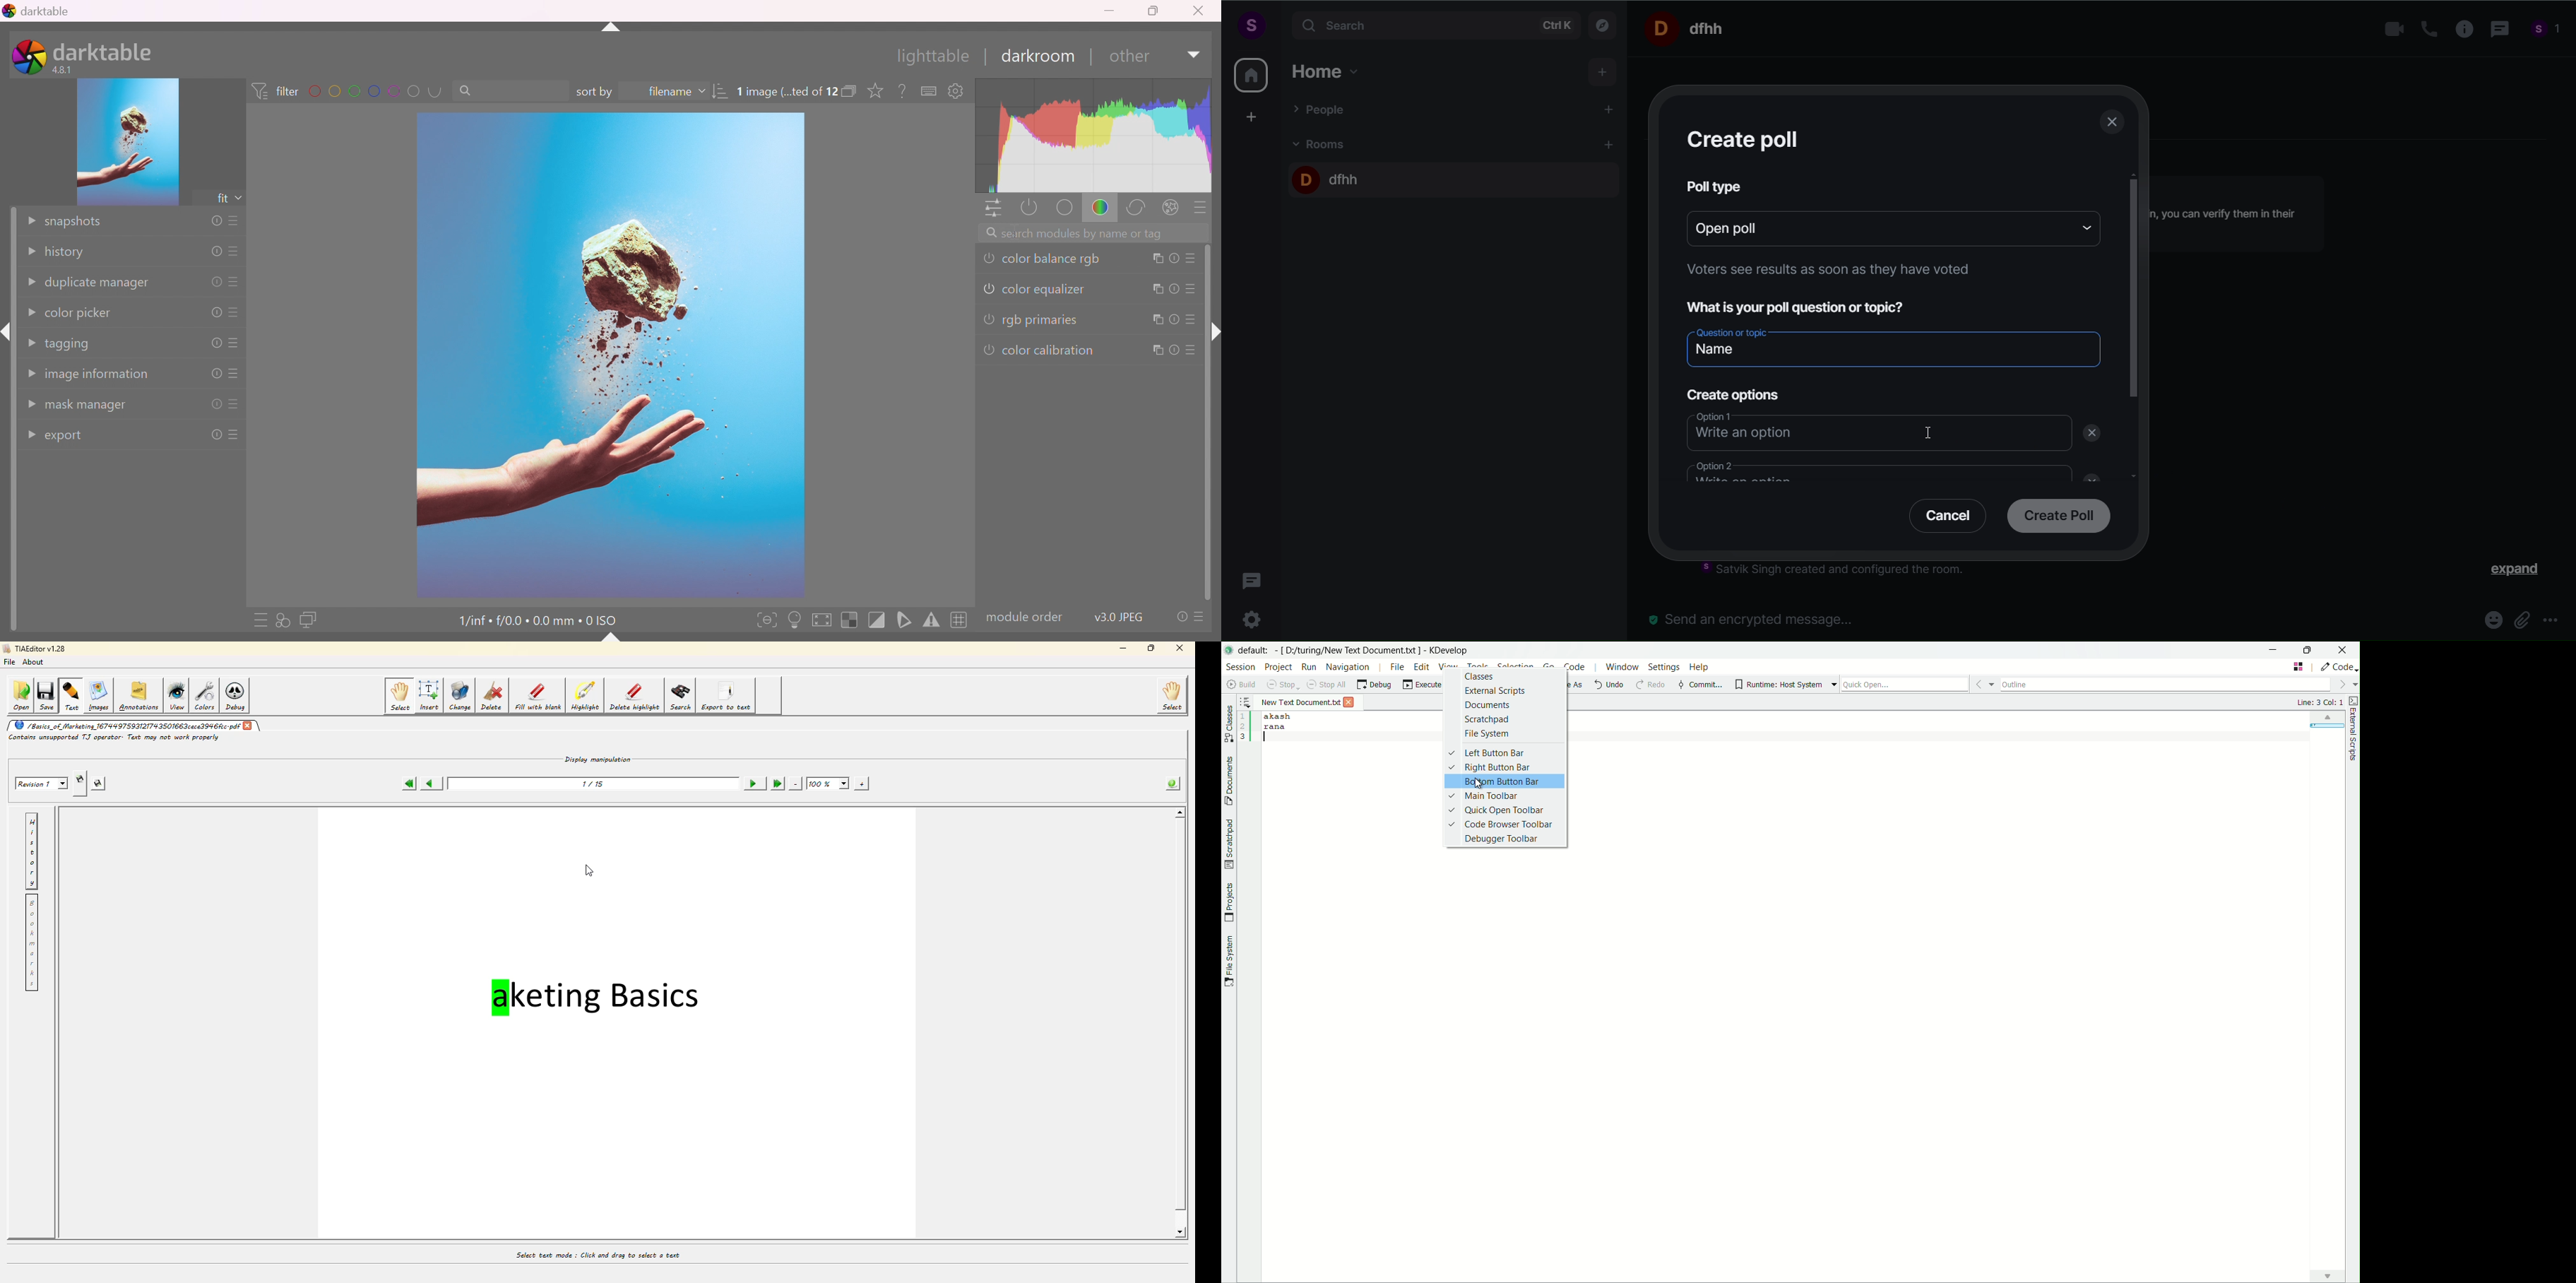  Describe the element at coordinates (2546, 31) in the screenshot. I see `people` at that location.